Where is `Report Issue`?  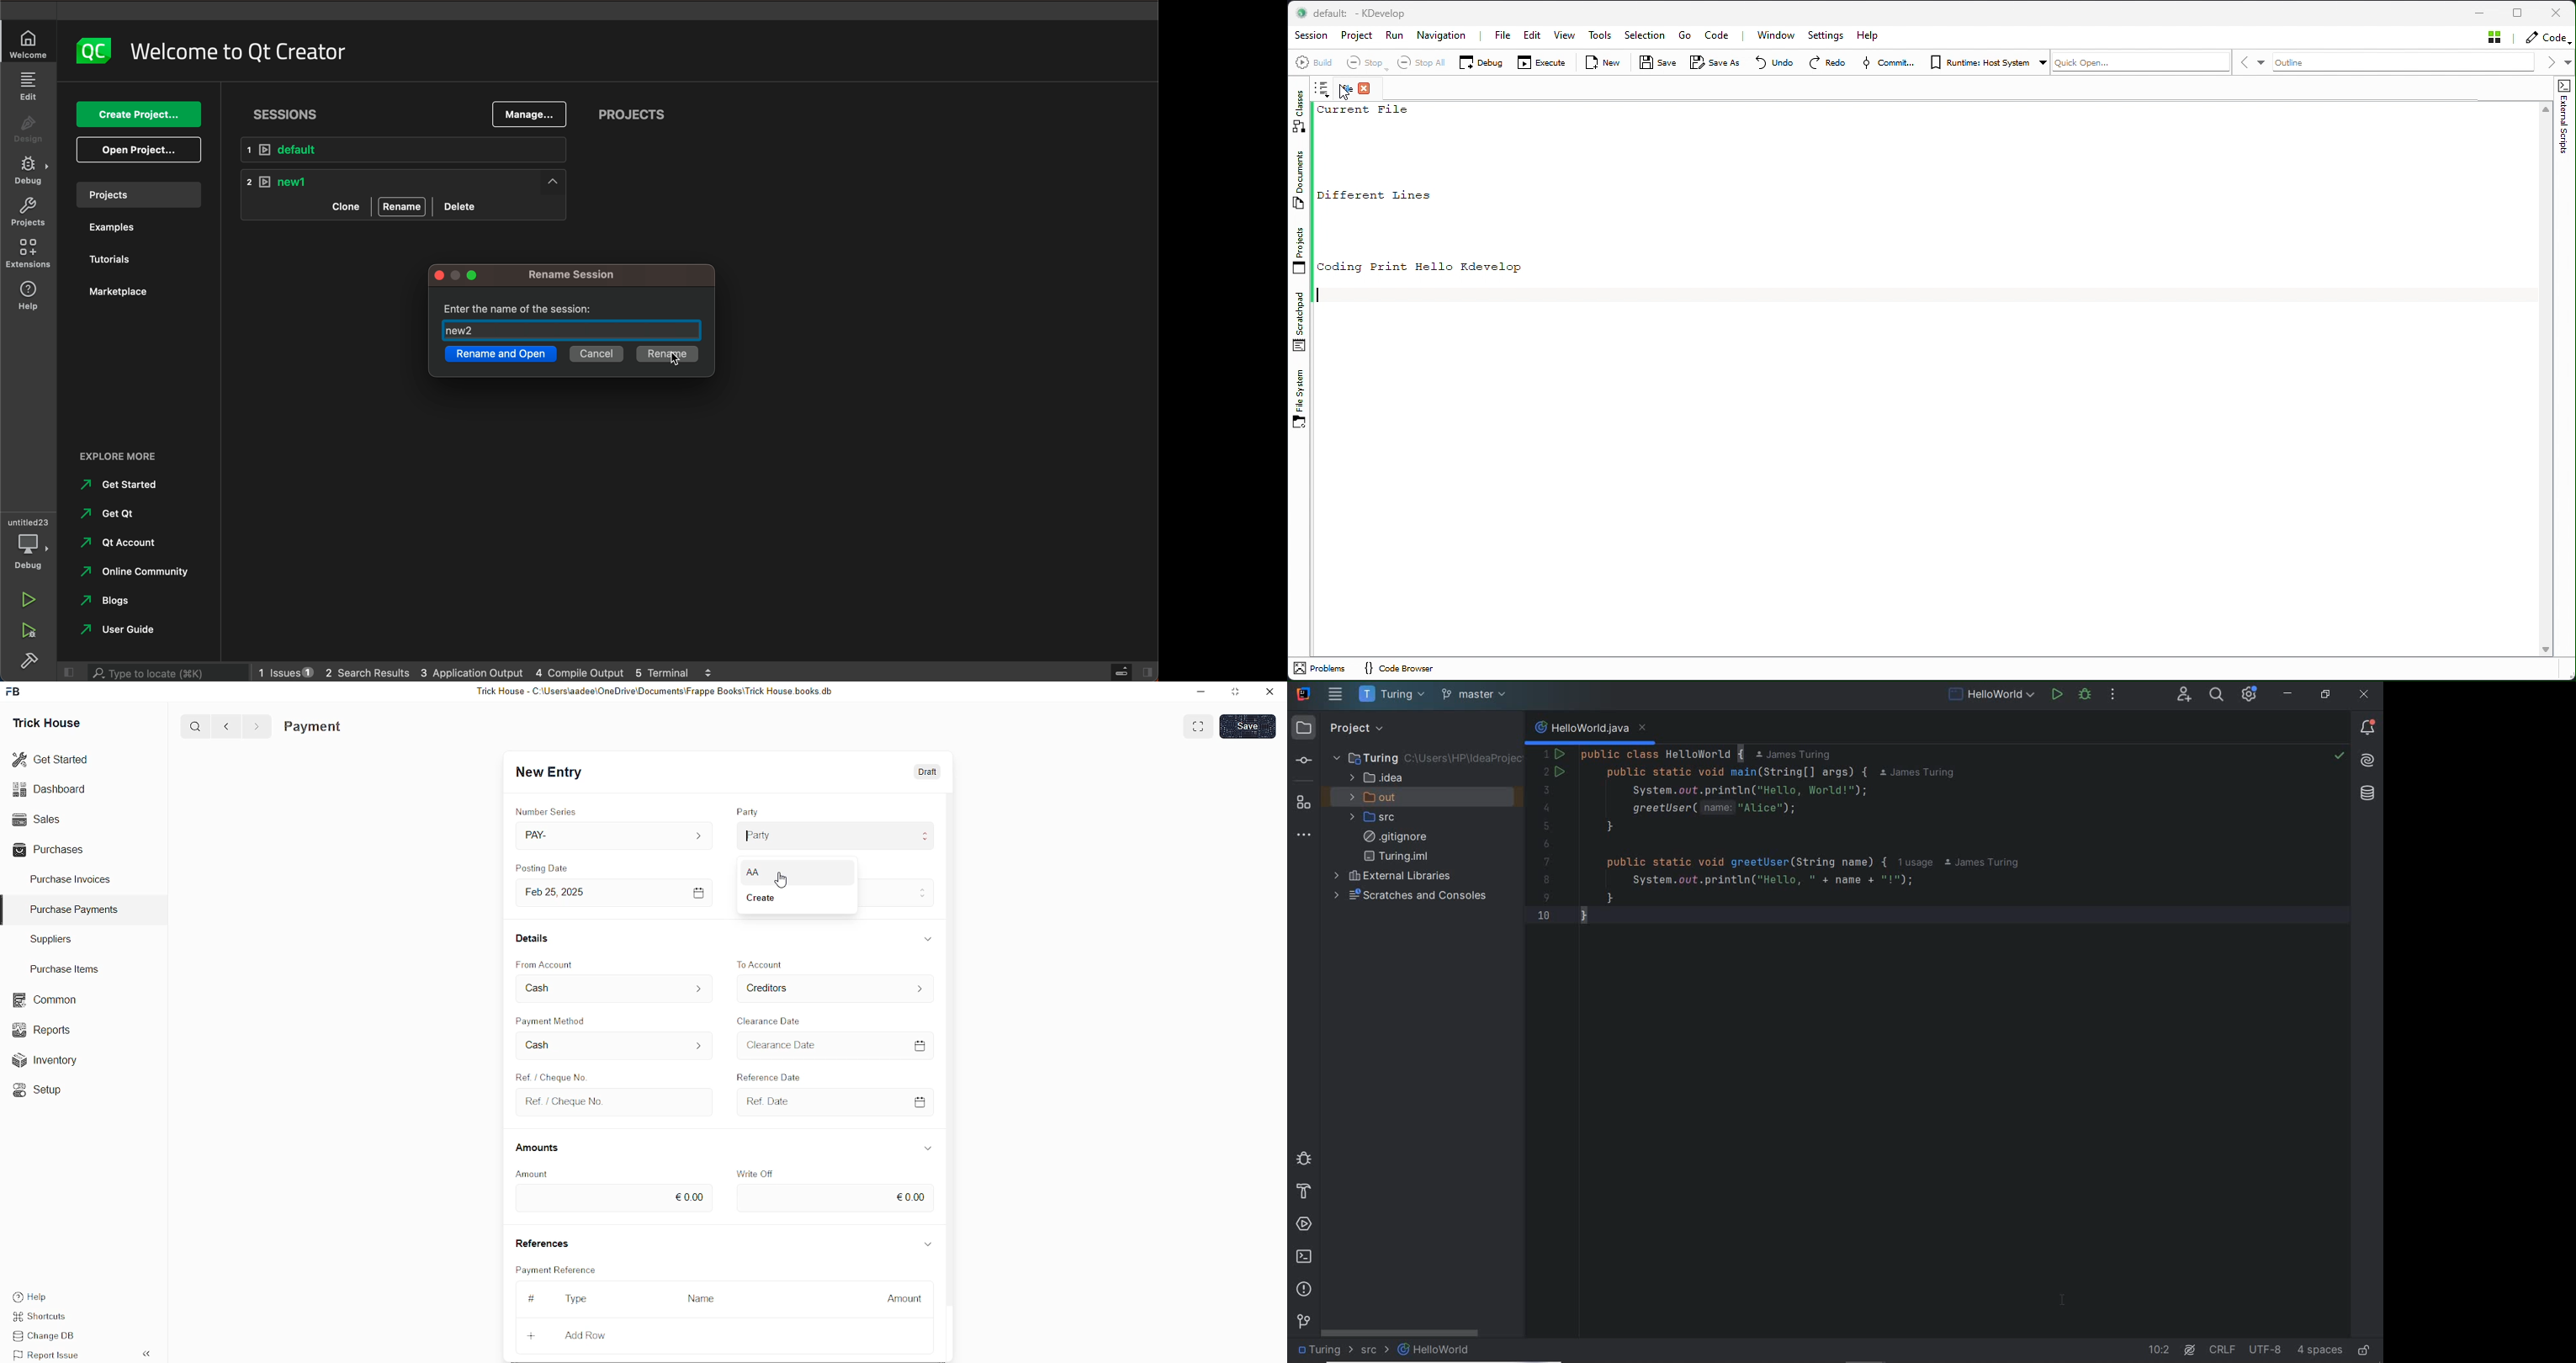 Report Issue is located at coordinates (50, 1355).